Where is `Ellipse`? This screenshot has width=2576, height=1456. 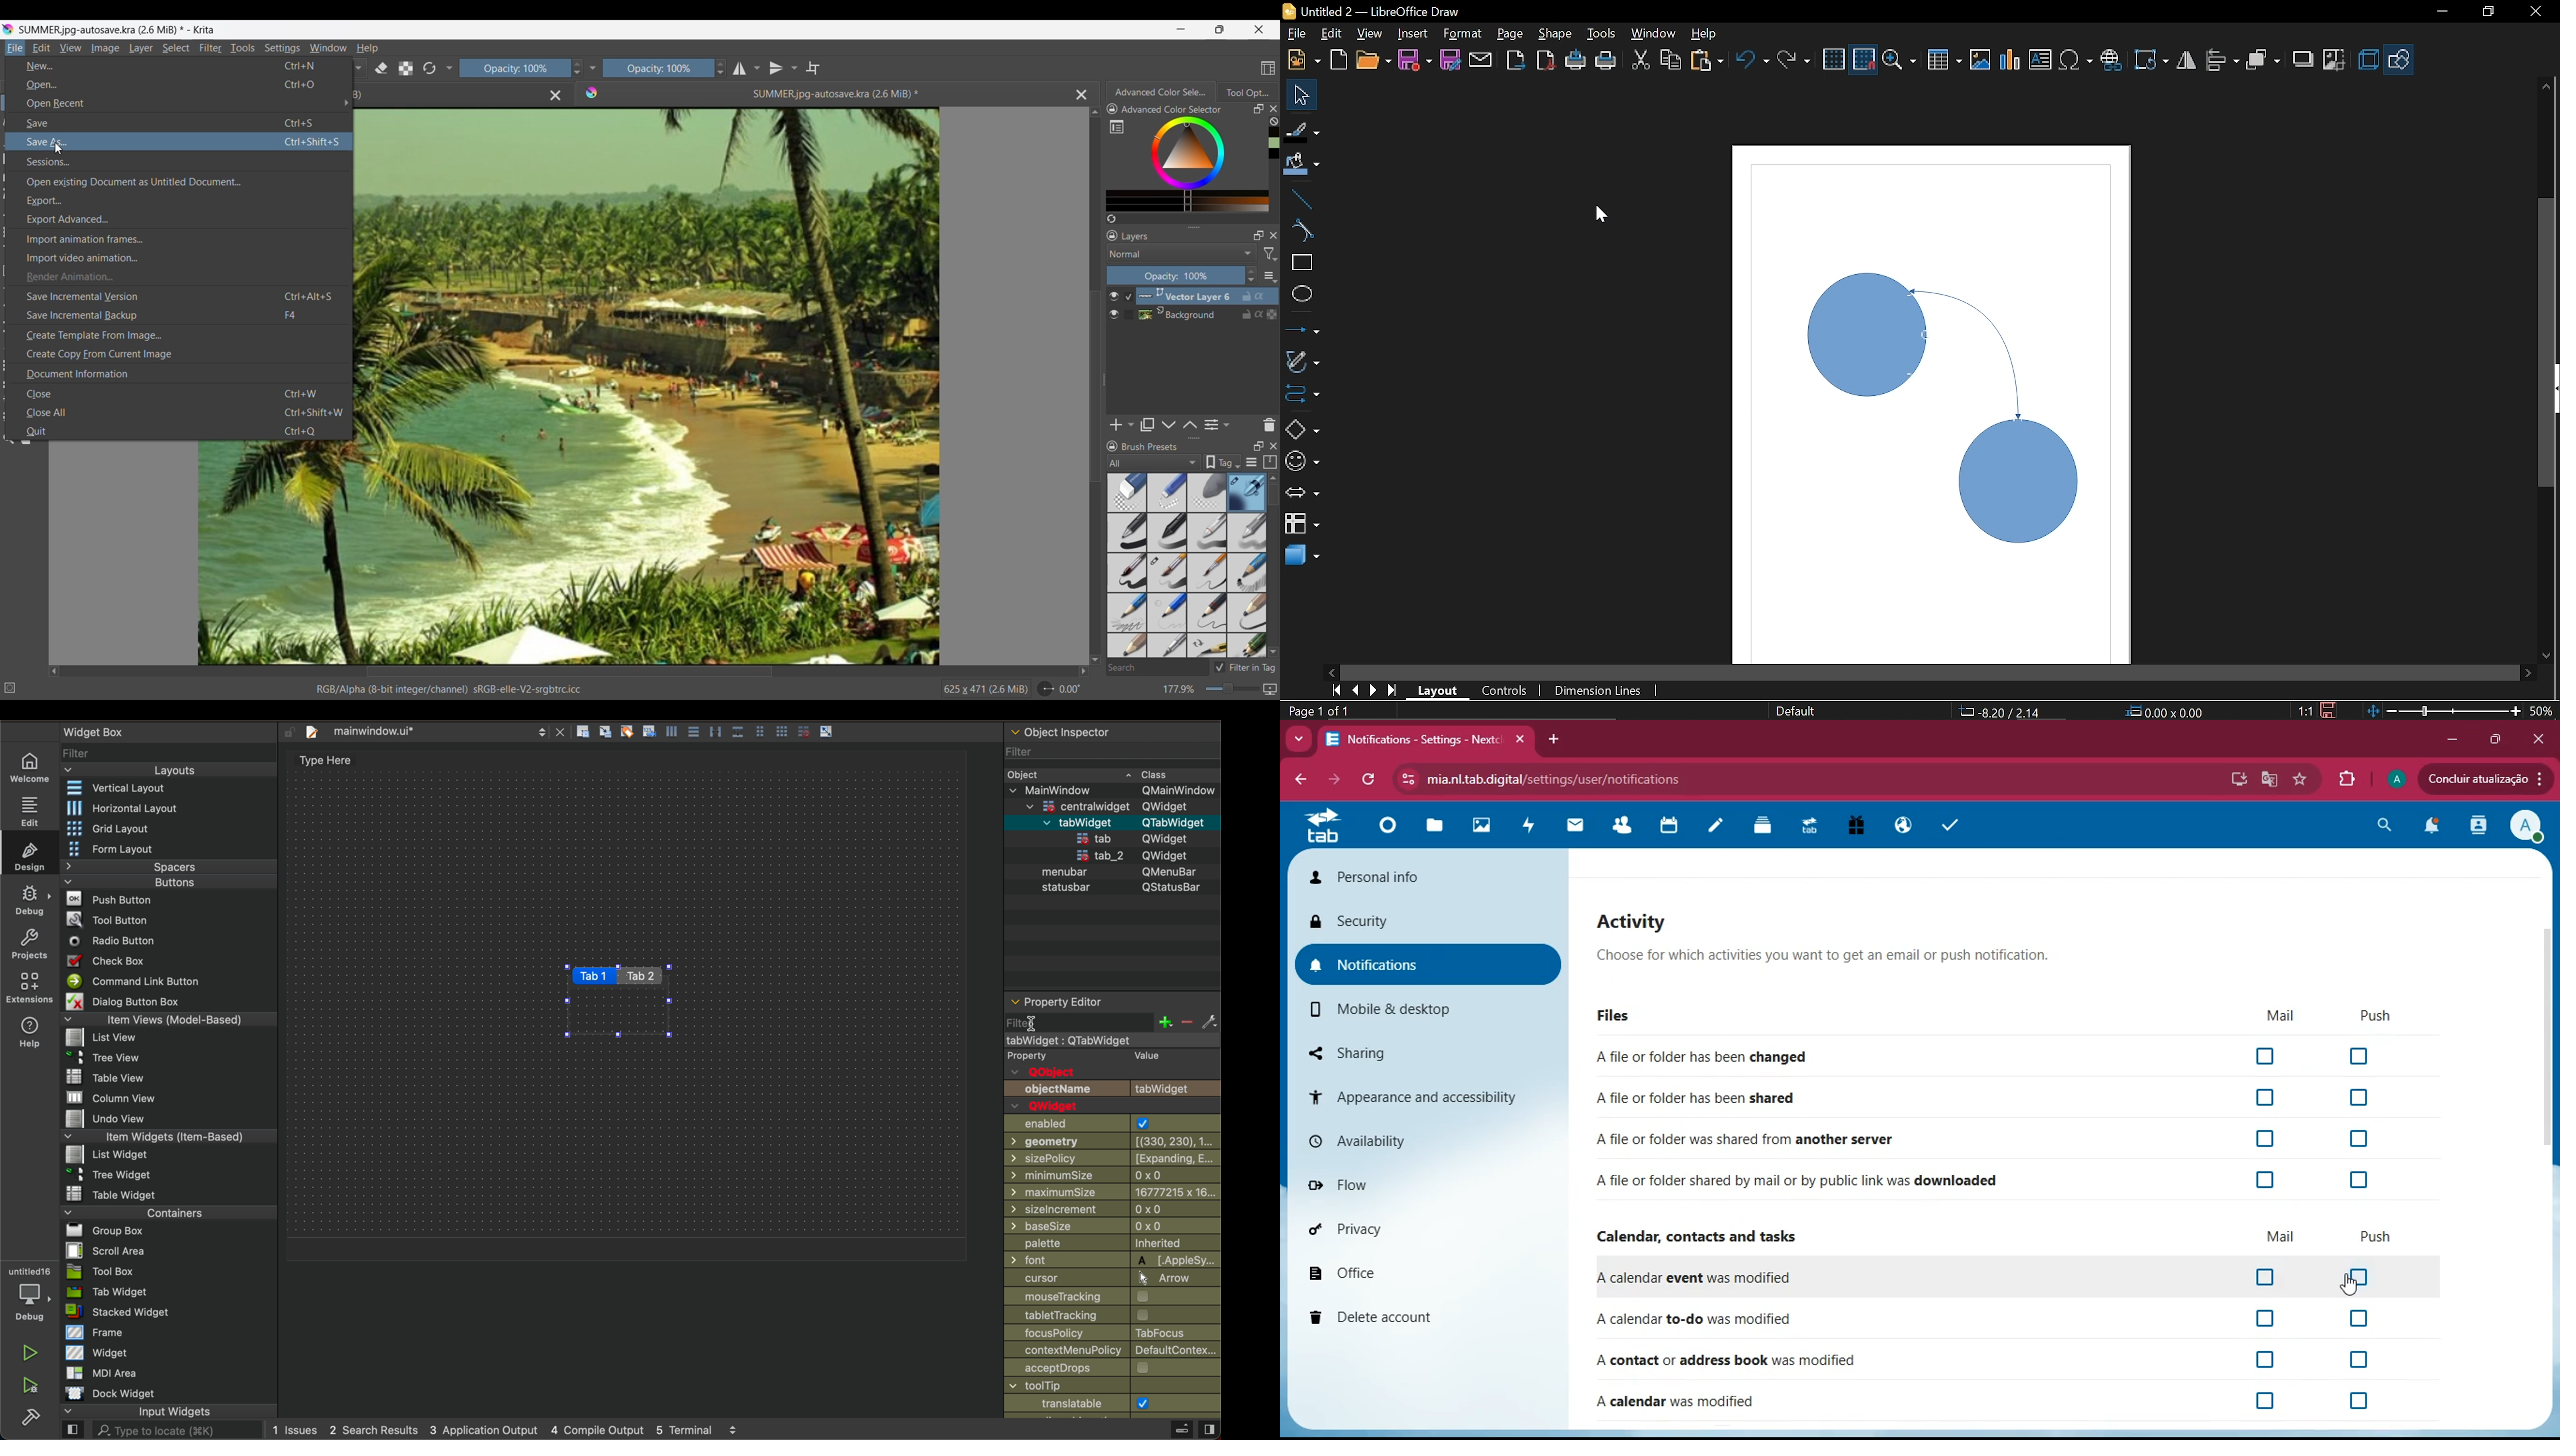
Ellipse is located at coordinates (1299, 294).